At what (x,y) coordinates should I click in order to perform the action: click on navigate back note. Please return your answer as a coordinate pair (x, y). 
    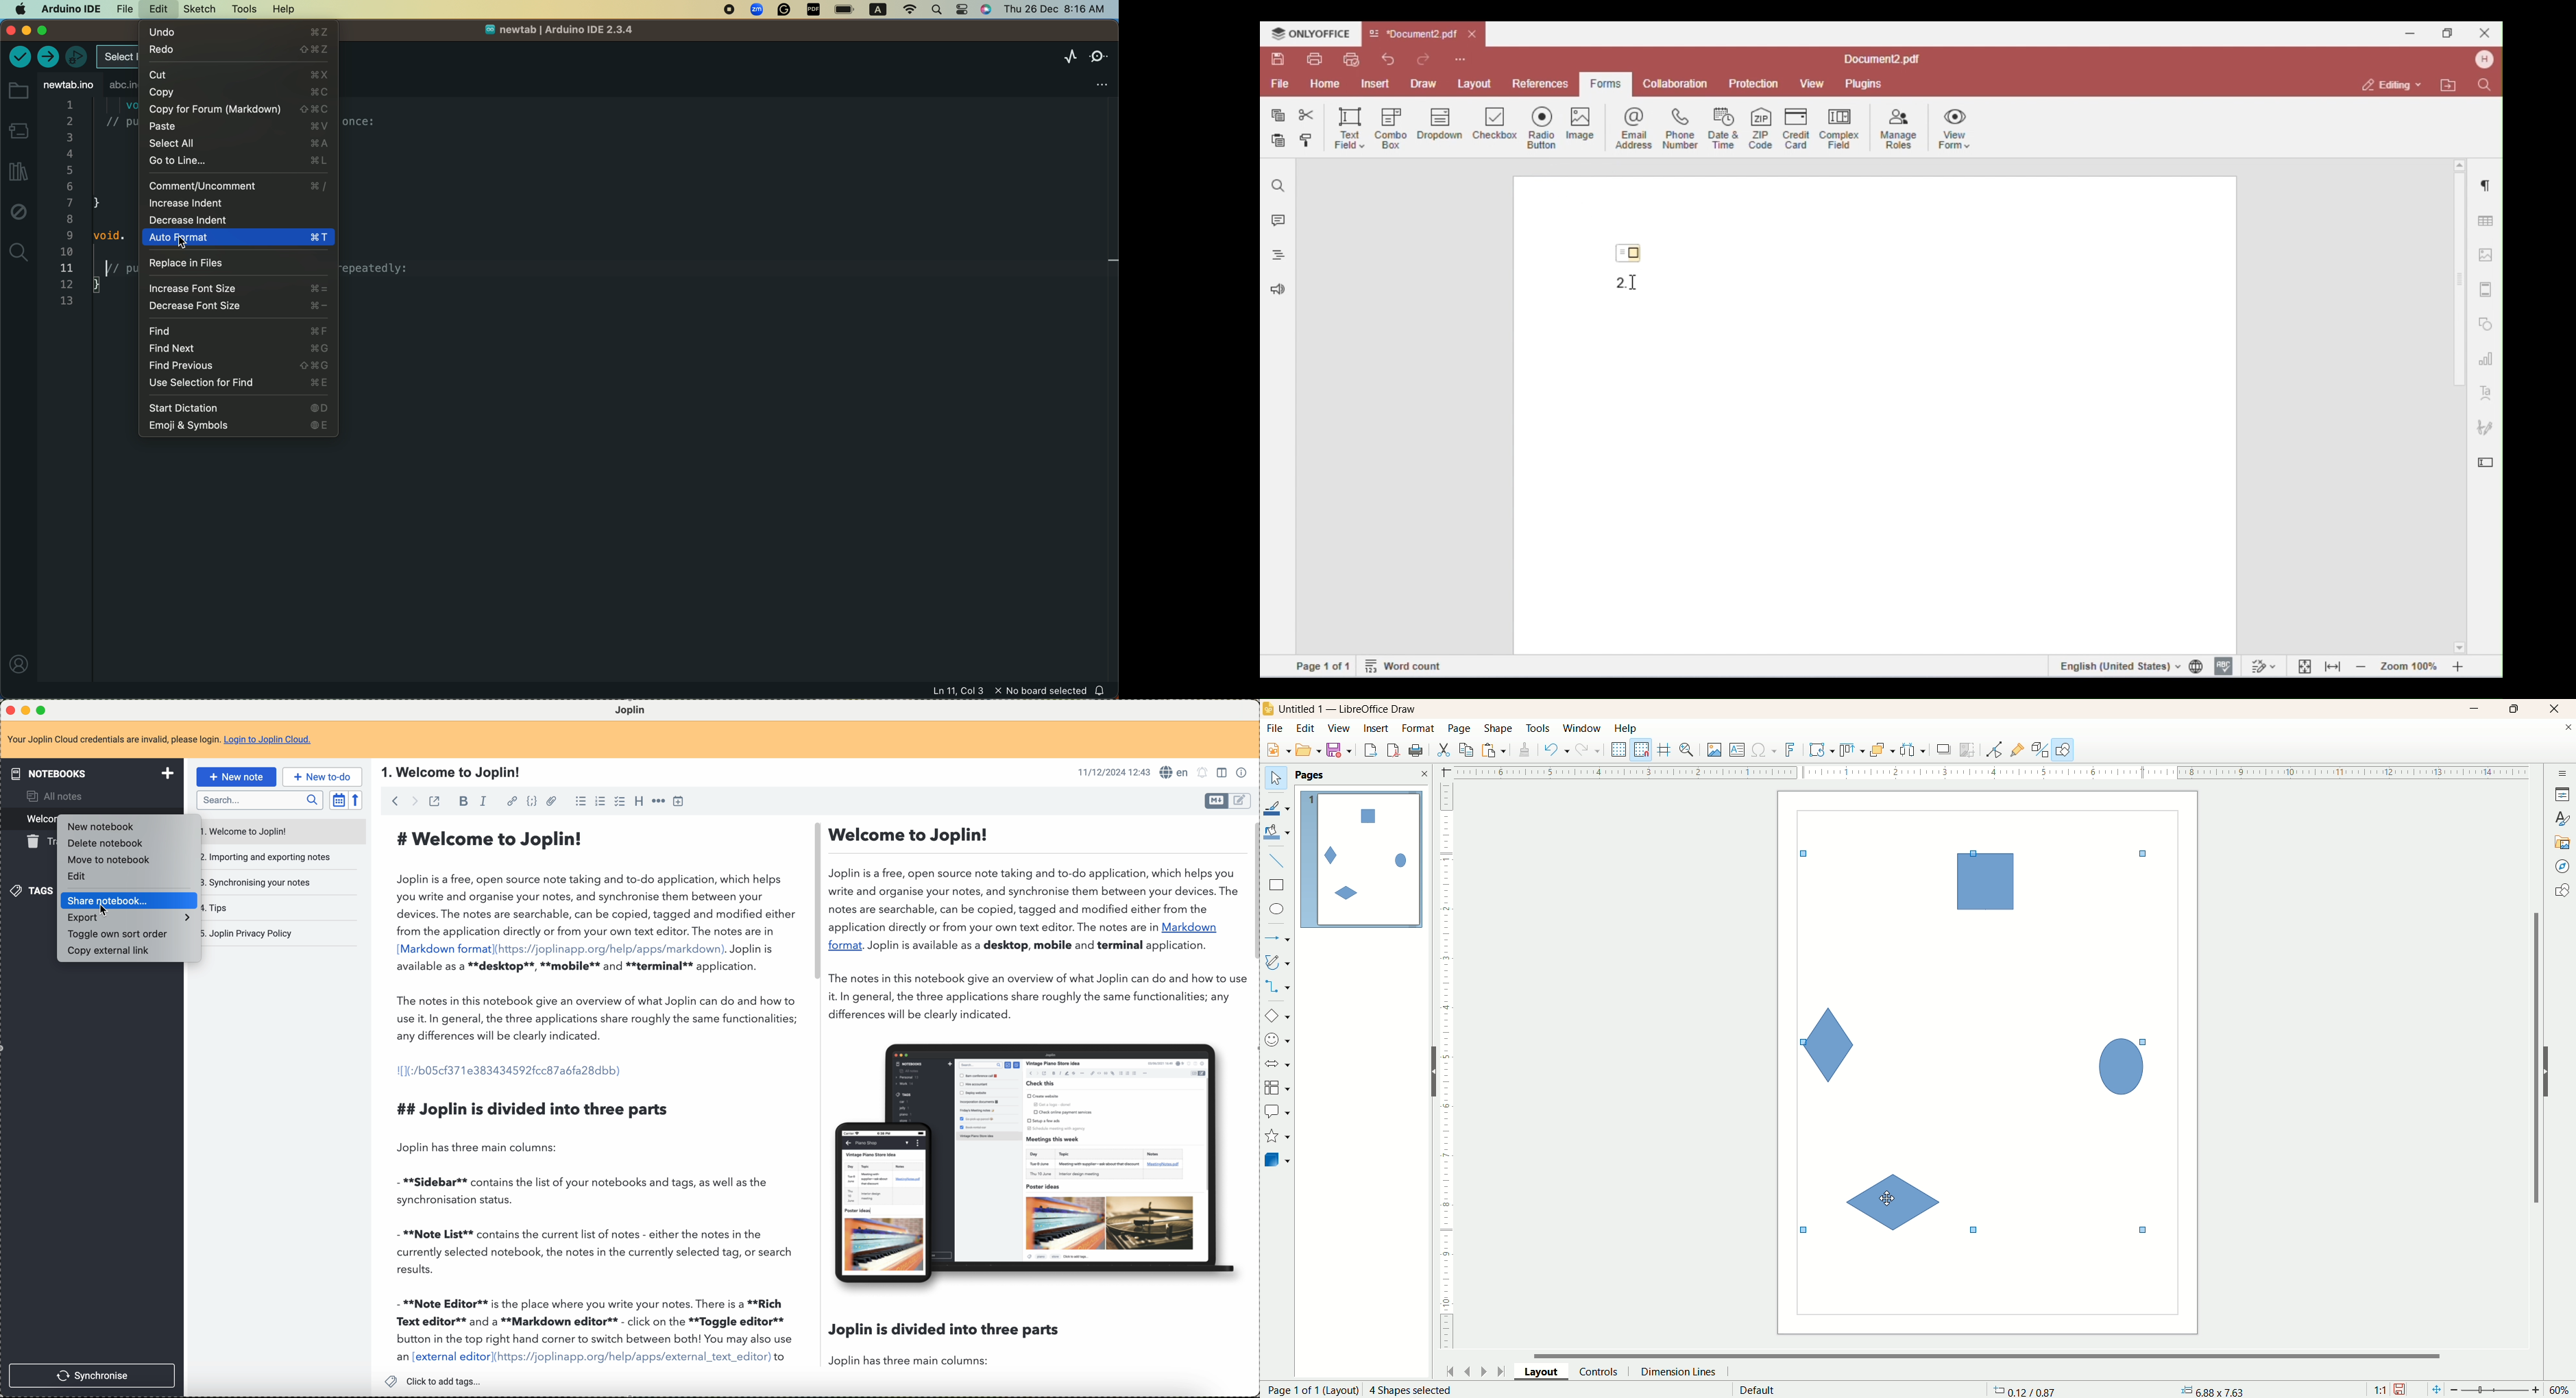
    Looking at the image, I should click on (397, 801).